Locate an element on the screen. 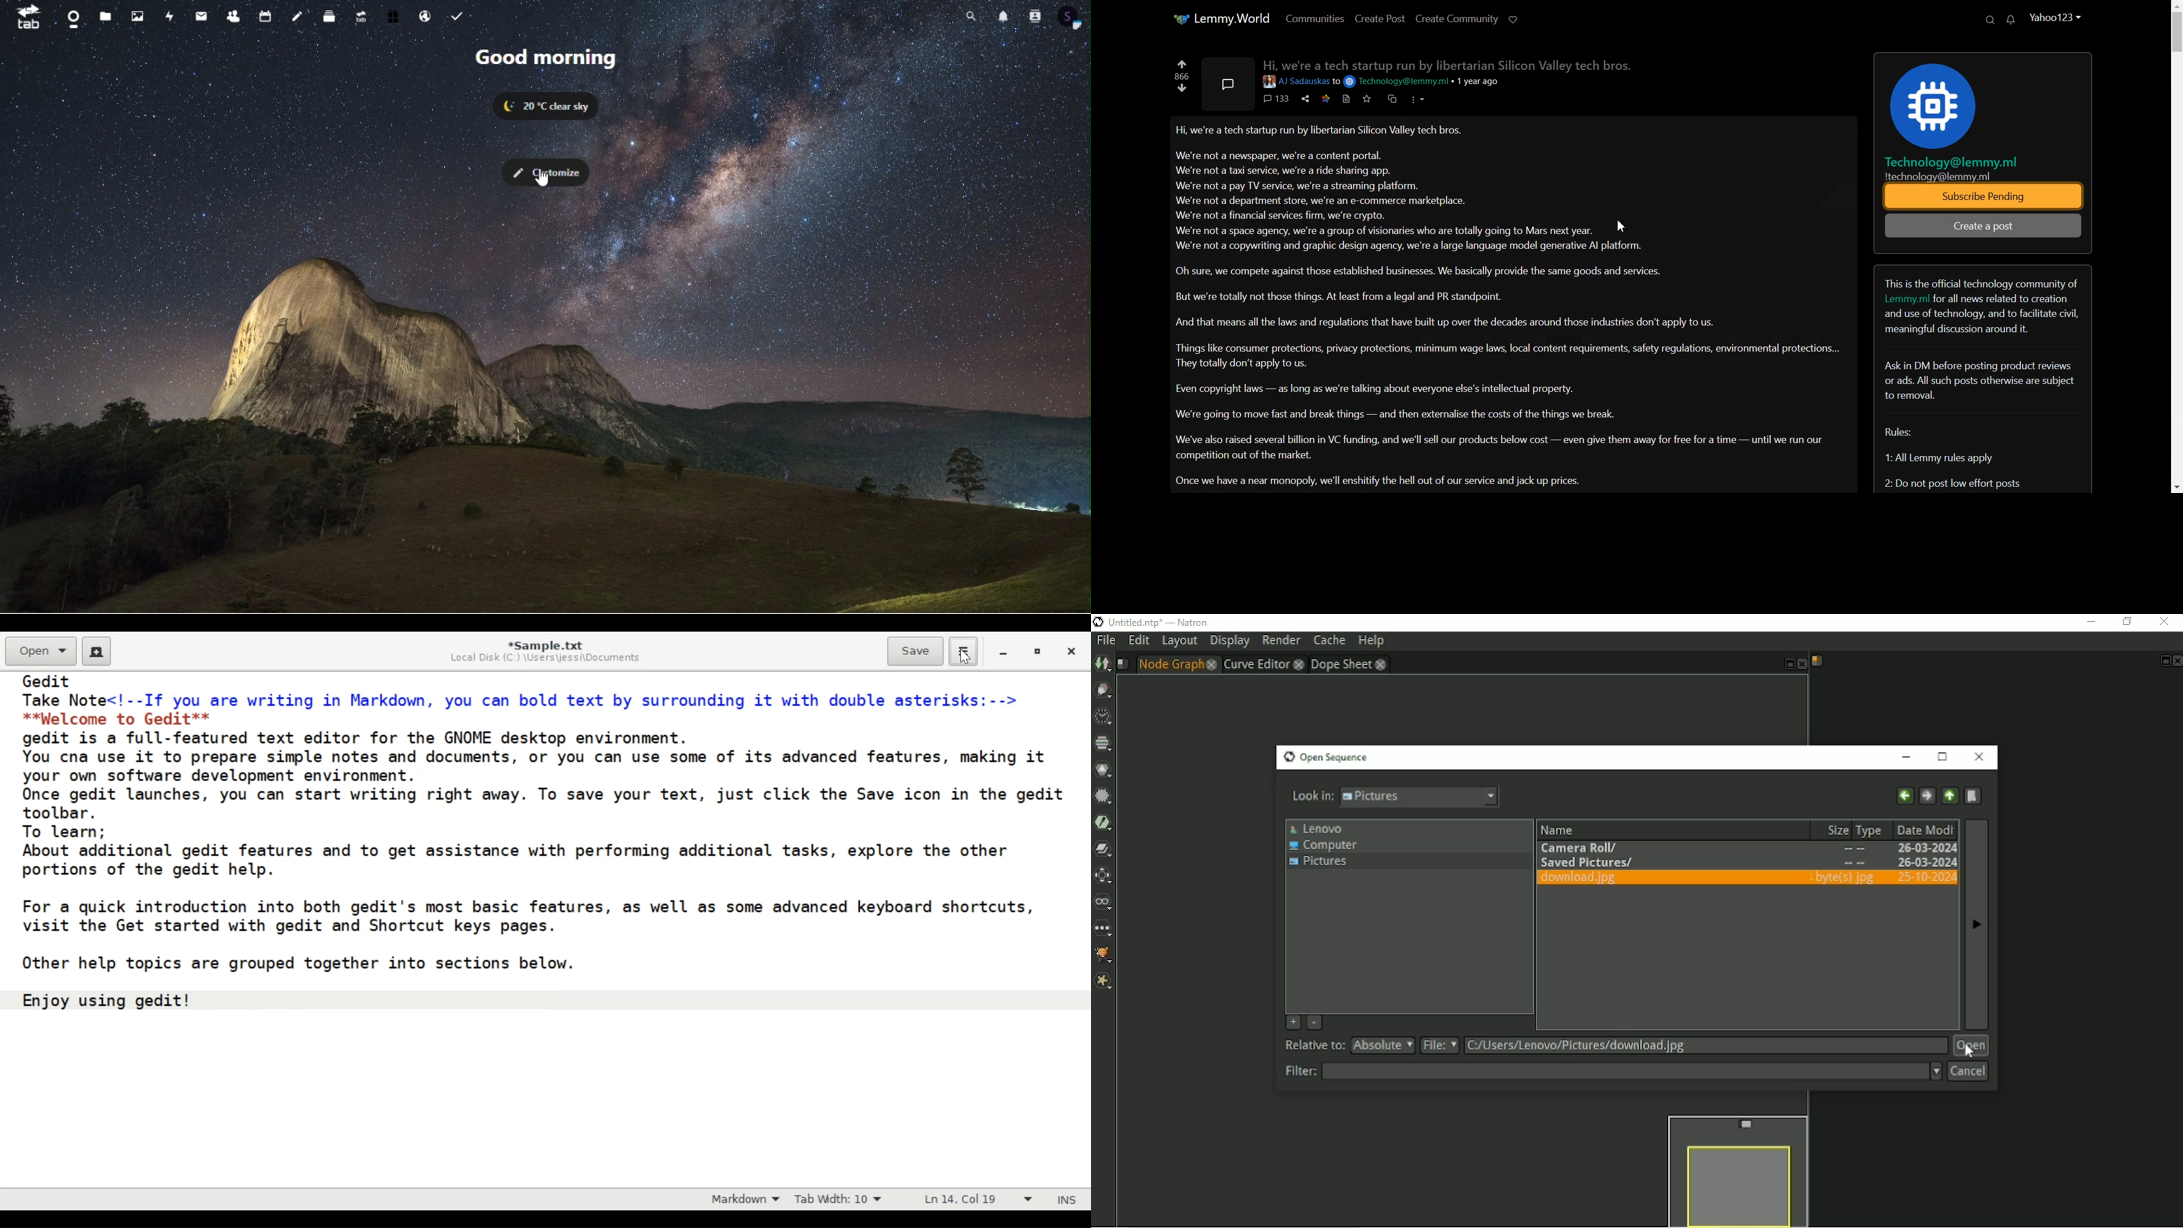  Posts is located at coordinates (1512, 305).